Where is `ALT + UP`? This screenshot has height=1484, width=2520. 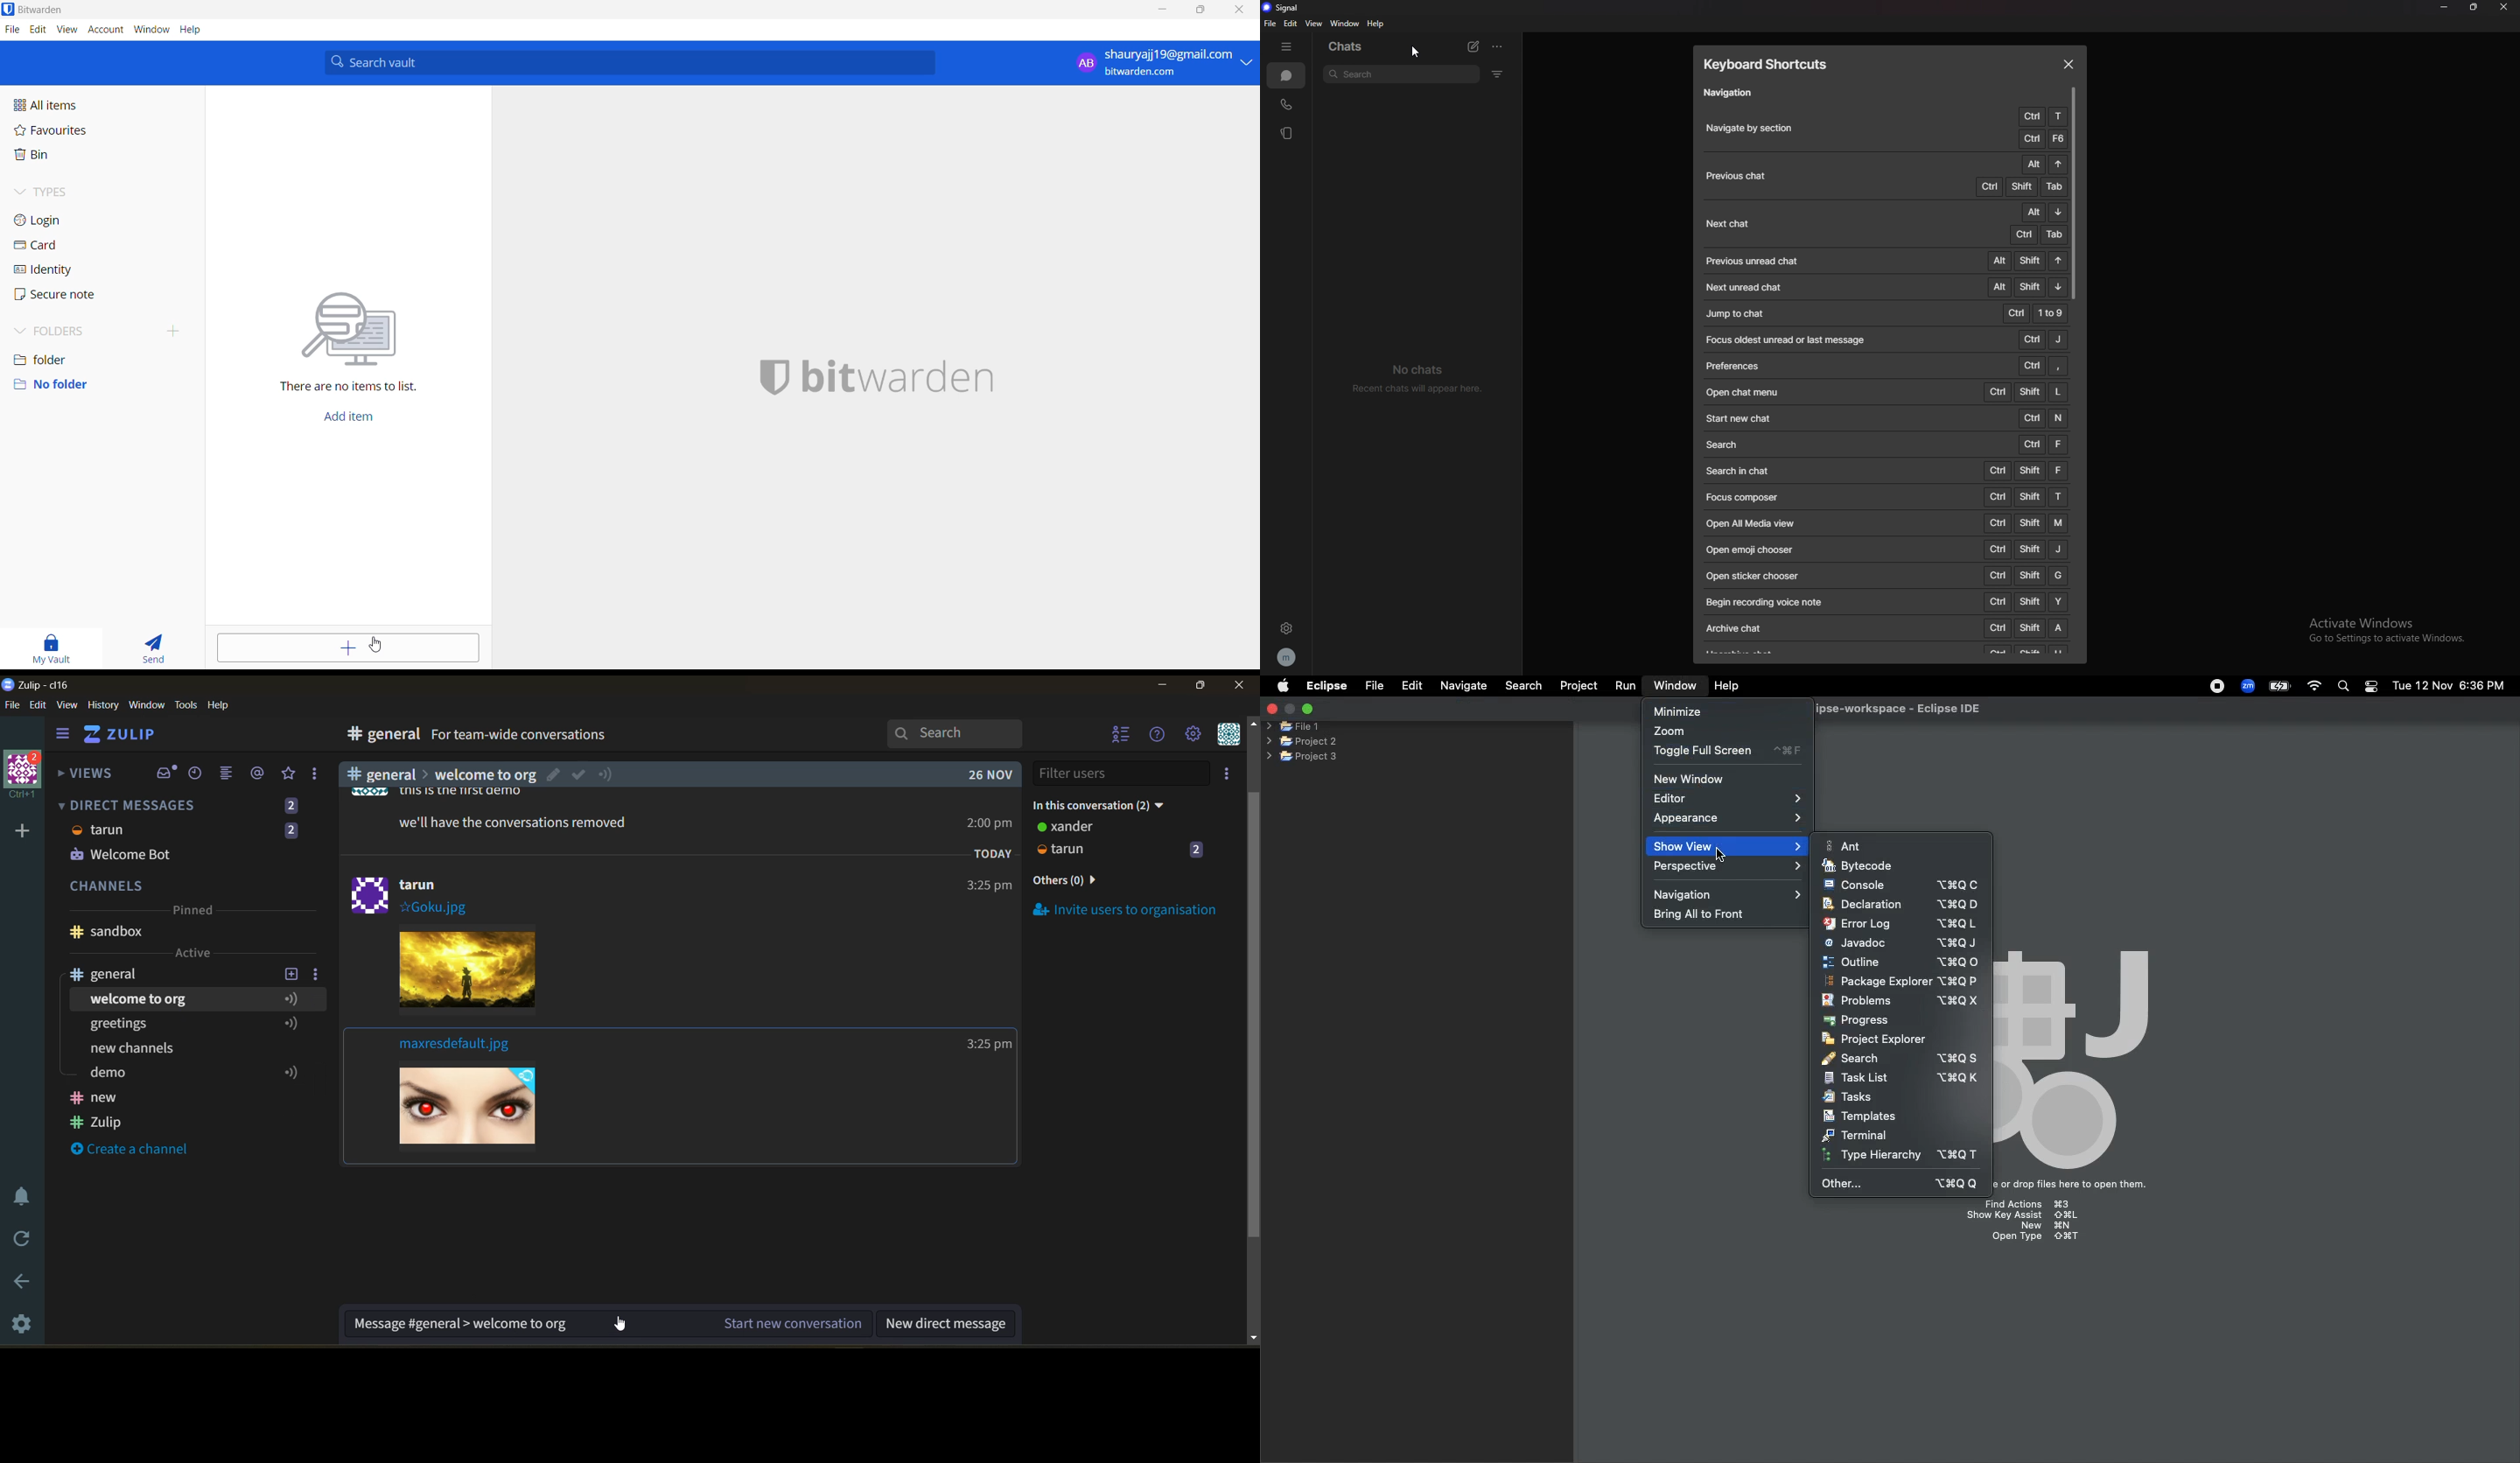 ALT + UP is located at coordinates (2043, 164).